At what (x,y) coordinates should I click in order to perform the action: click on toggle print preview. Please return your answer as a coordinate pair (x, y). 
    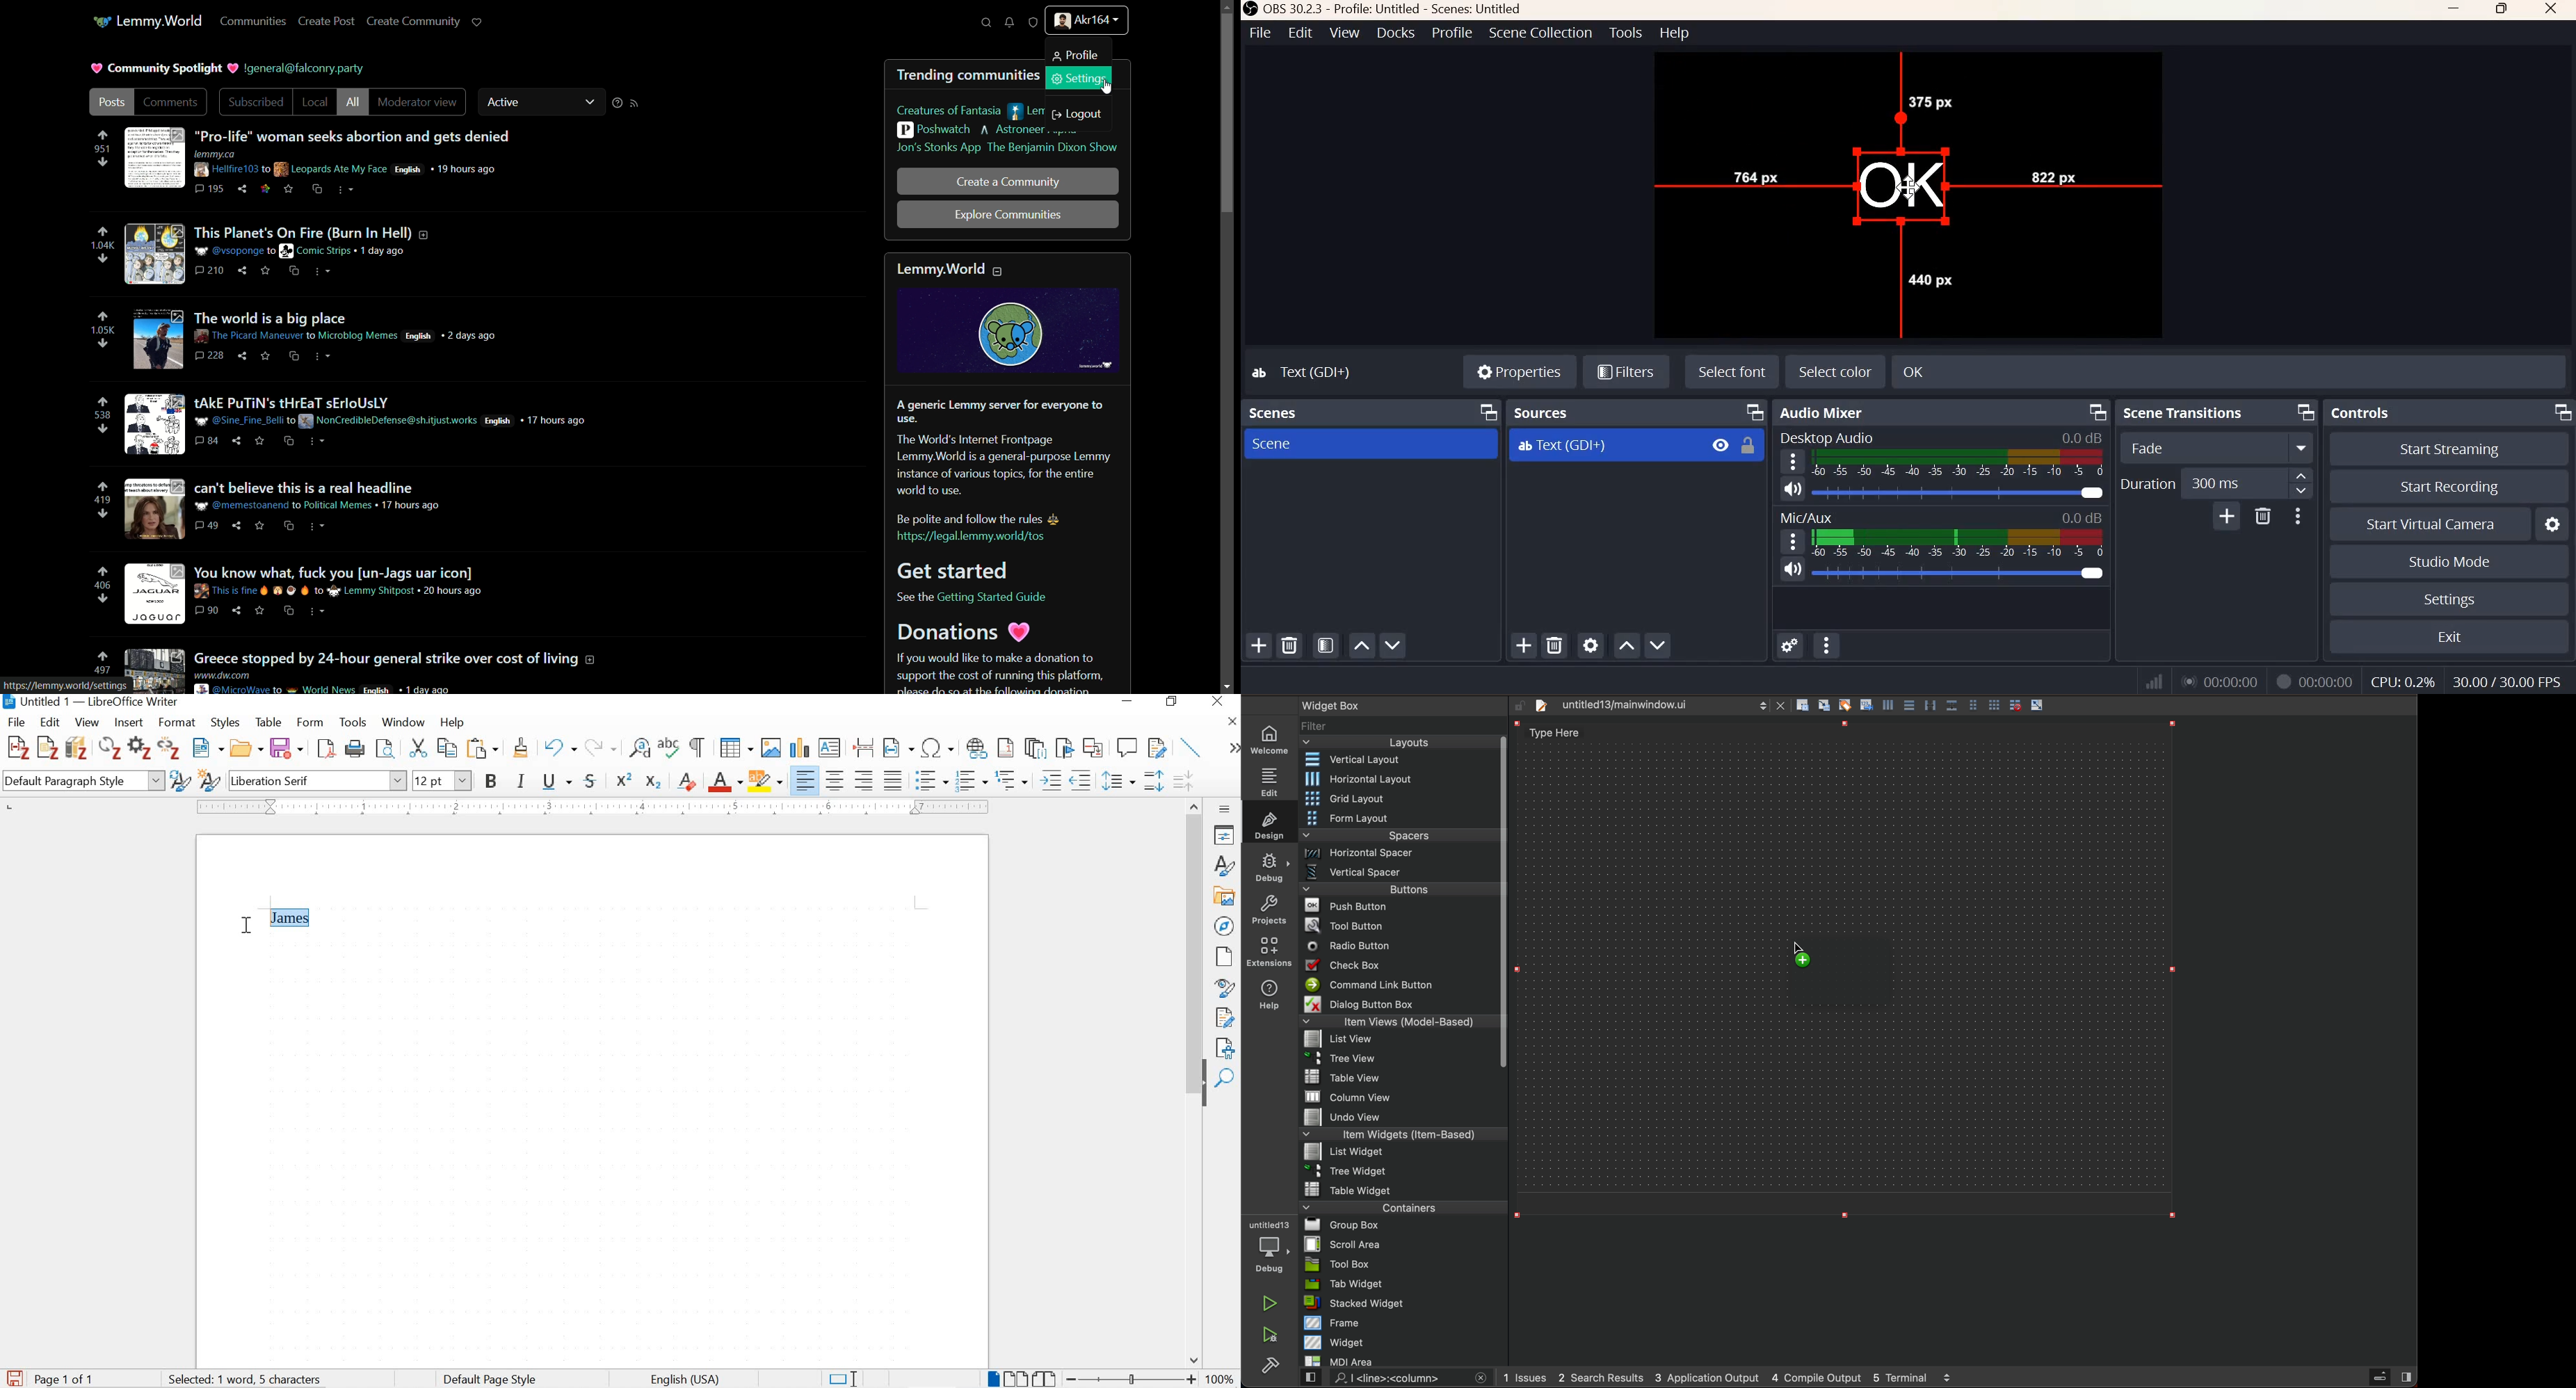
    Looking at the image, I should click on (385, 750).